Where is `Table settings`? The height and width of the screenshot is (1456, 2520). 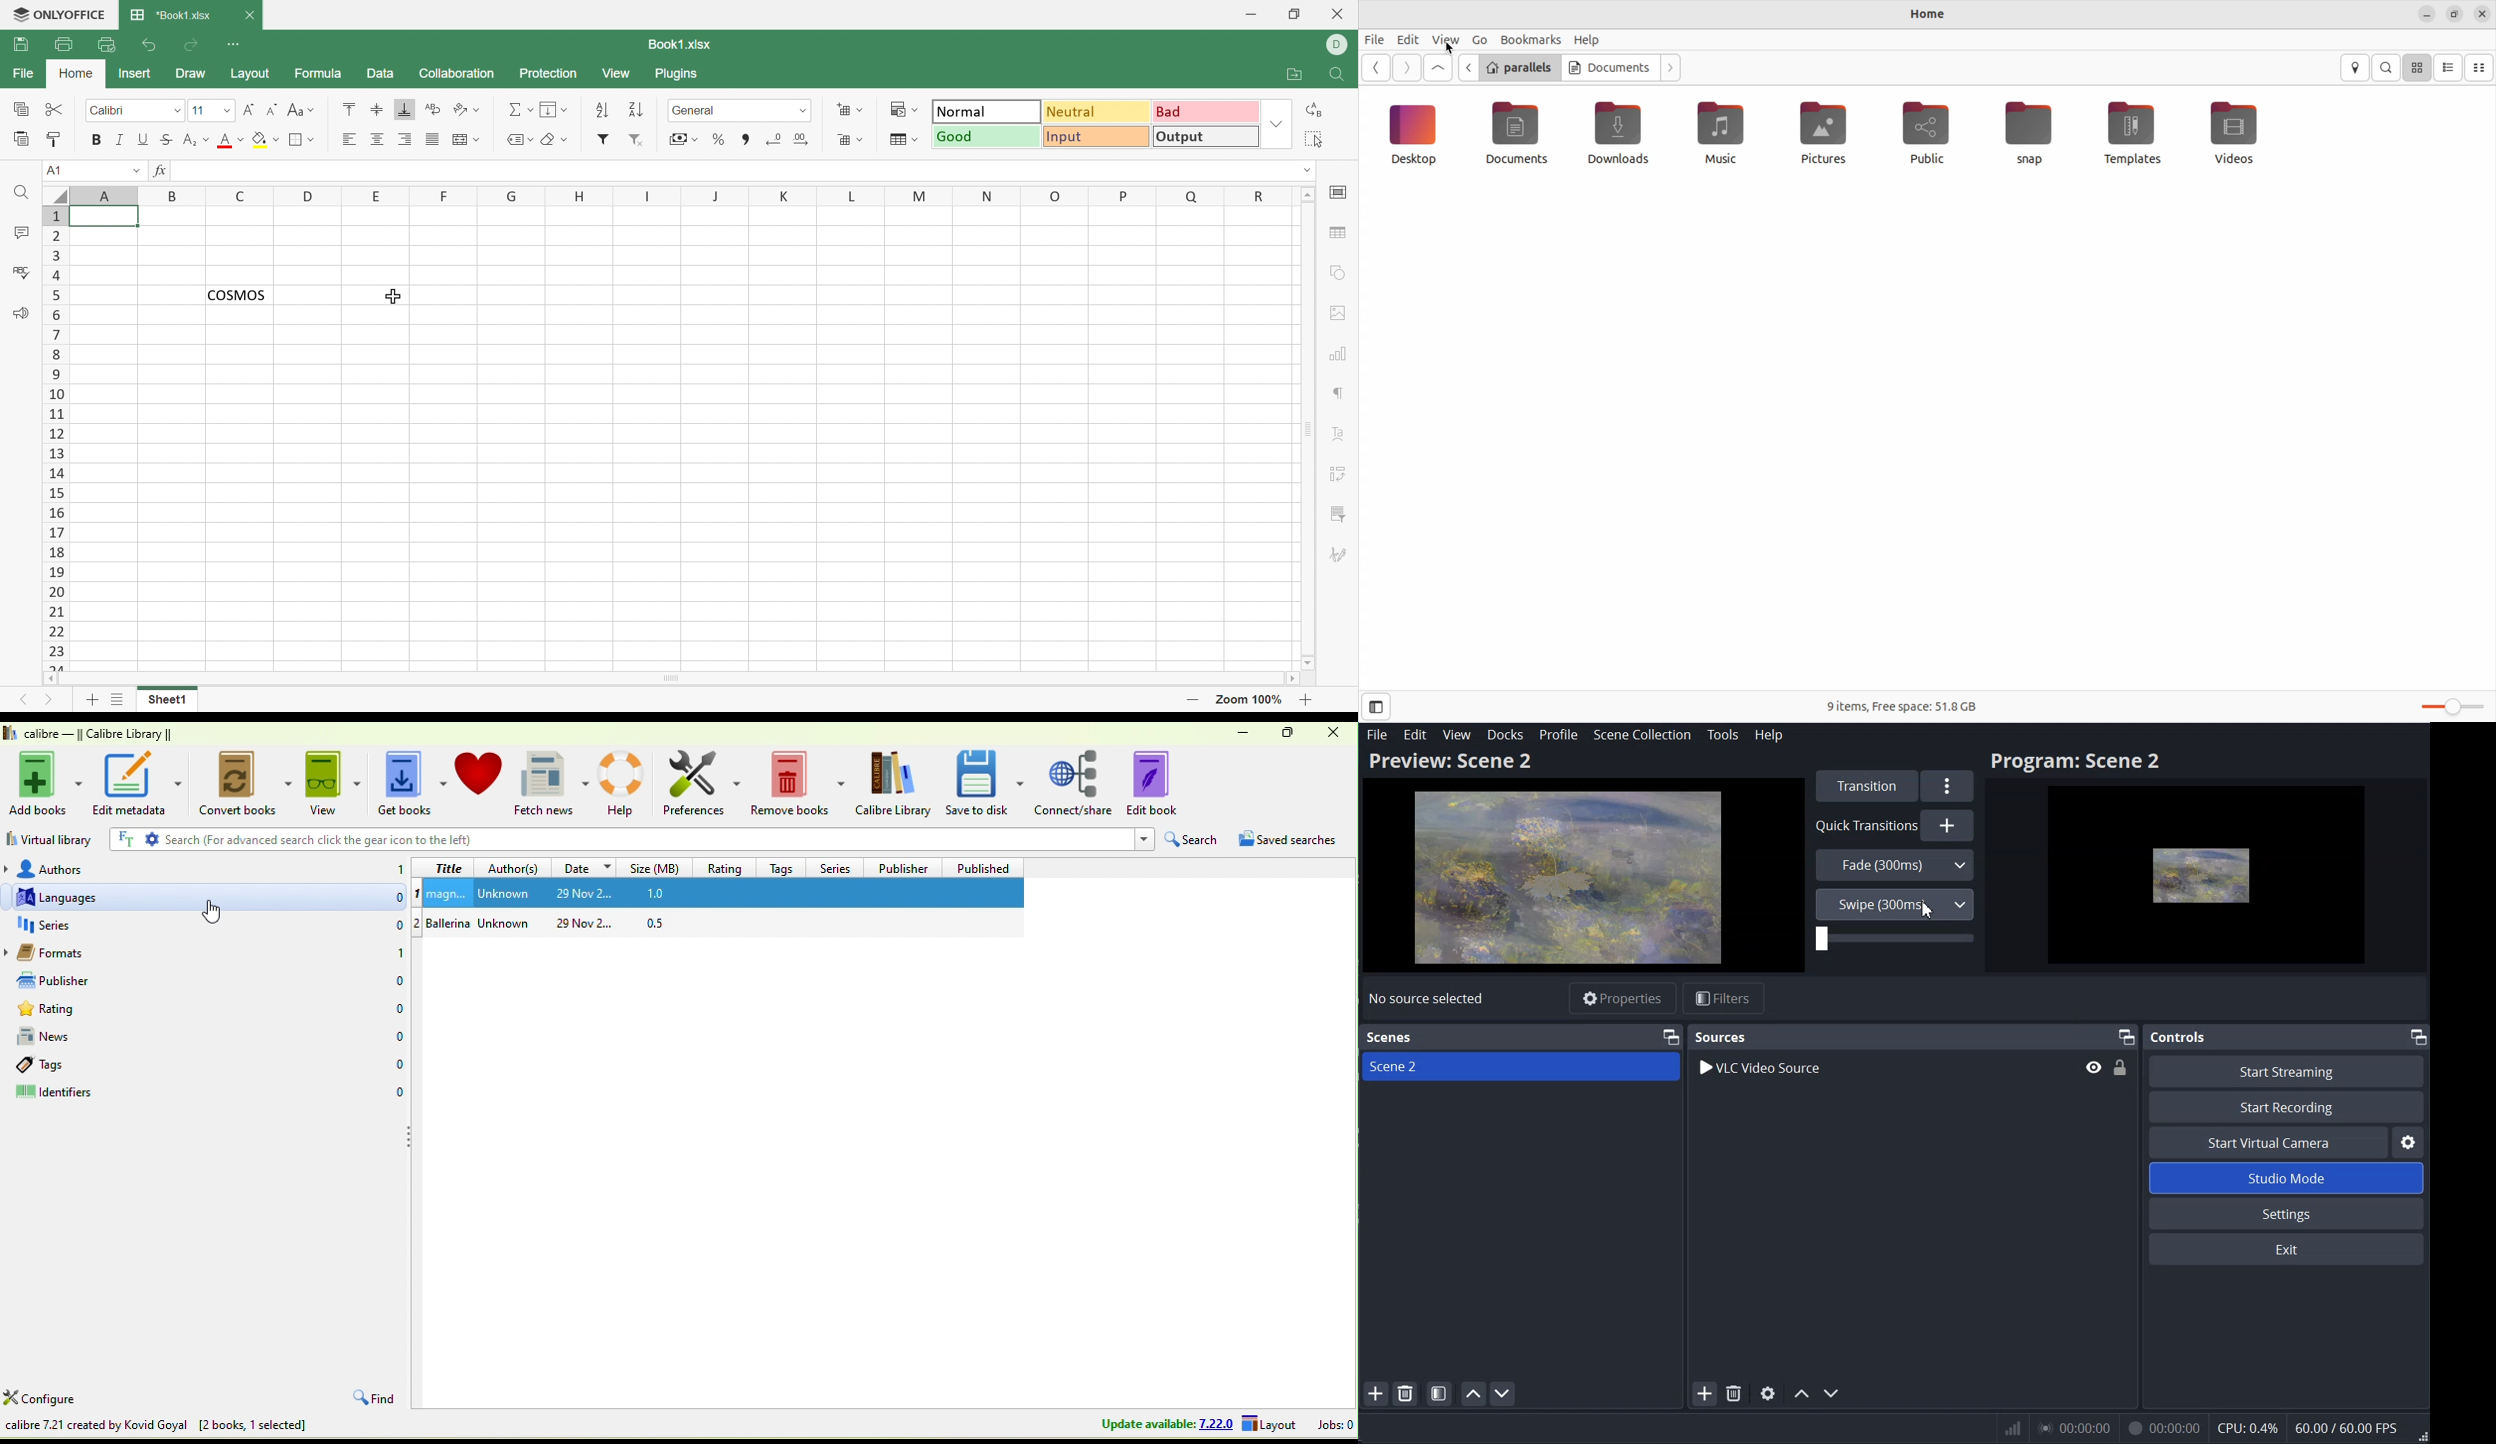
Table settings is located at coordinates (1337, 231).